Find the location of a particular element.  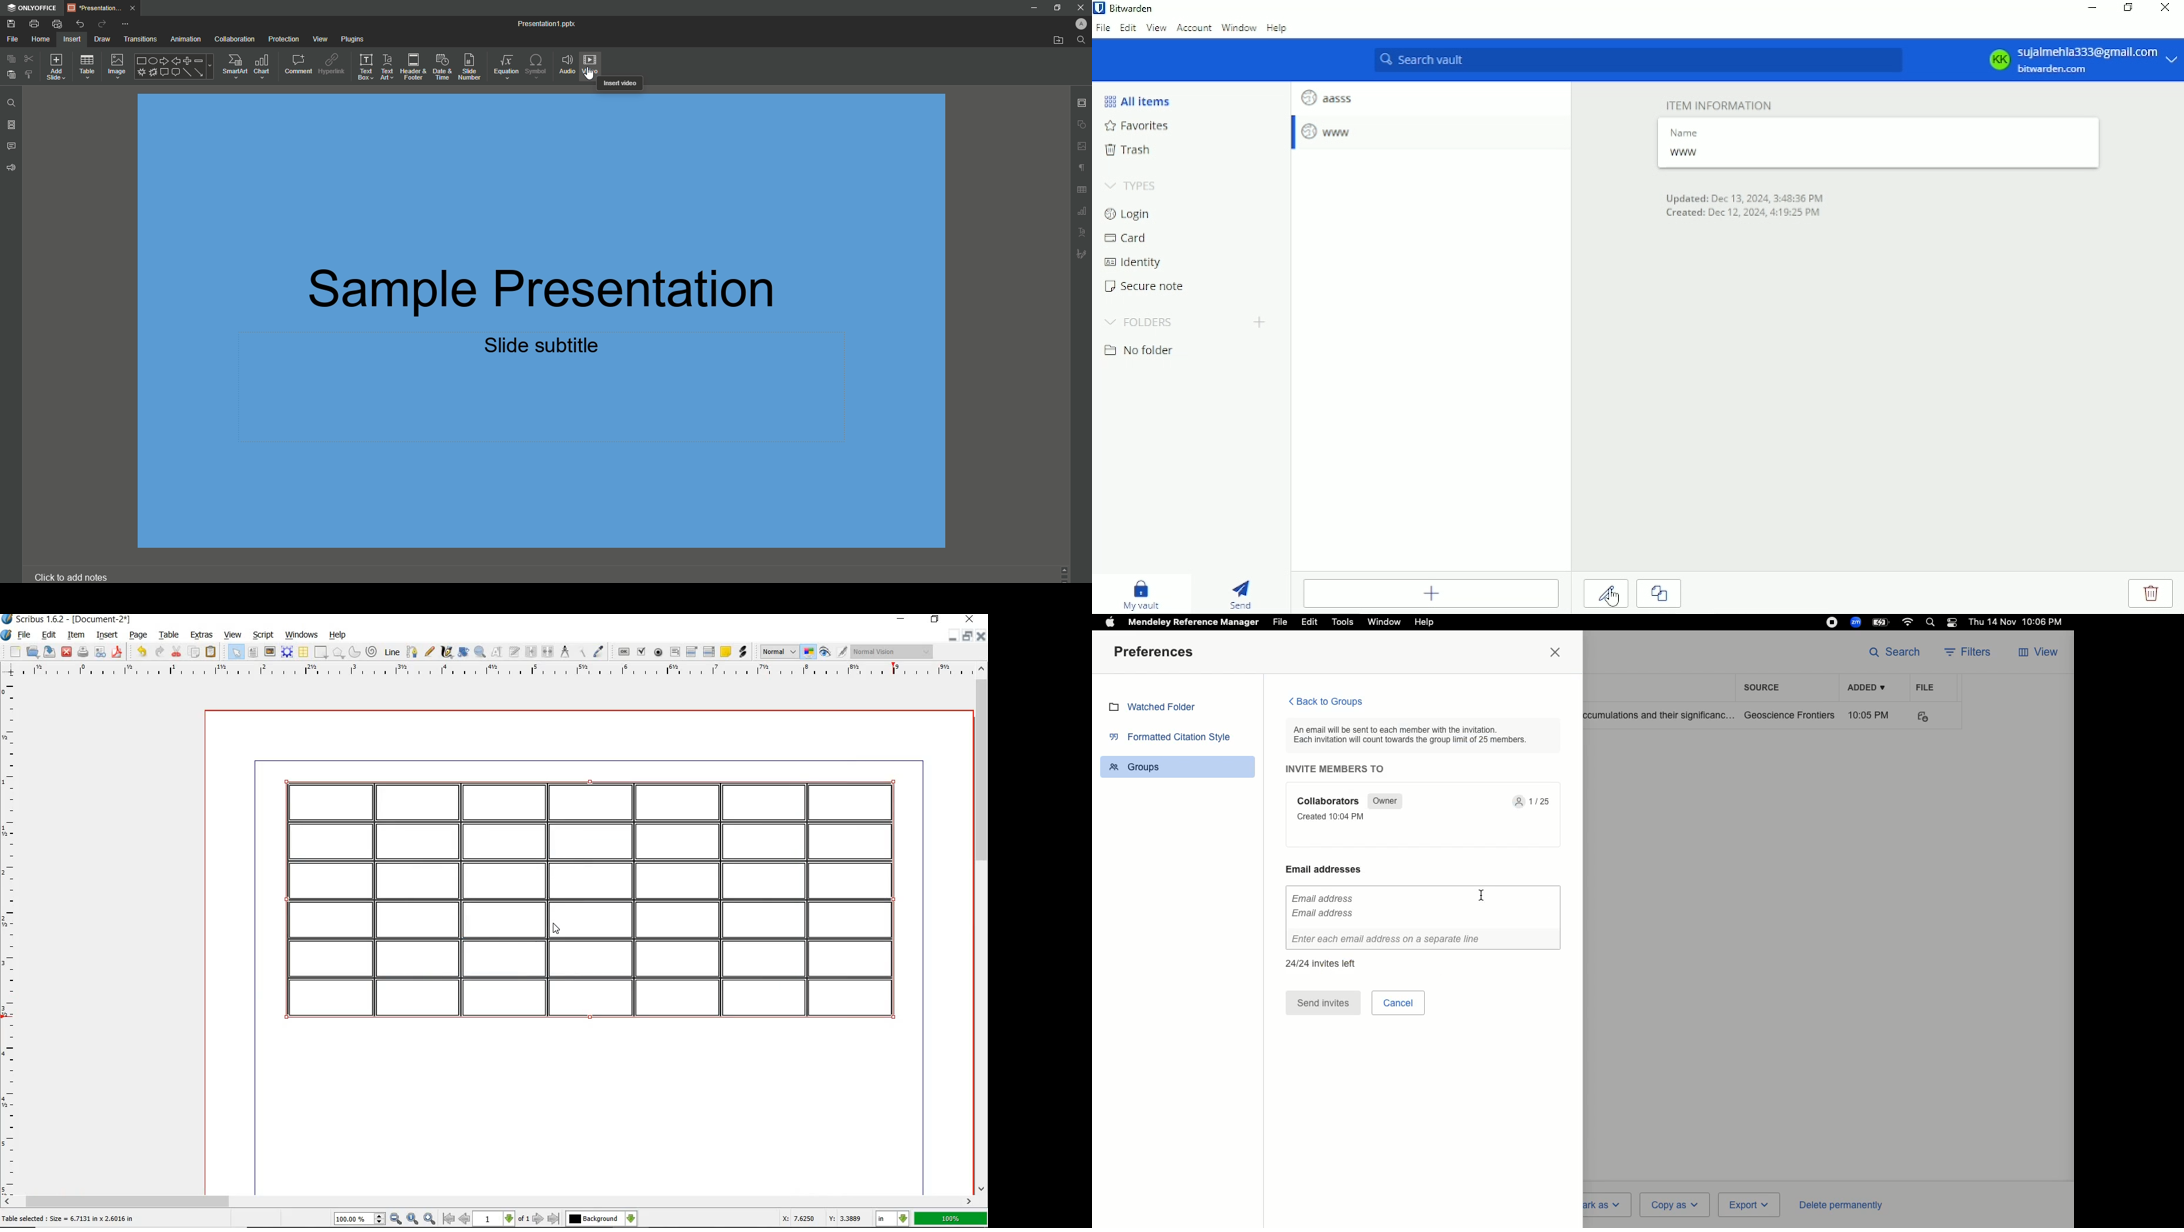

Image settings is located at coordinates (1080, 146).